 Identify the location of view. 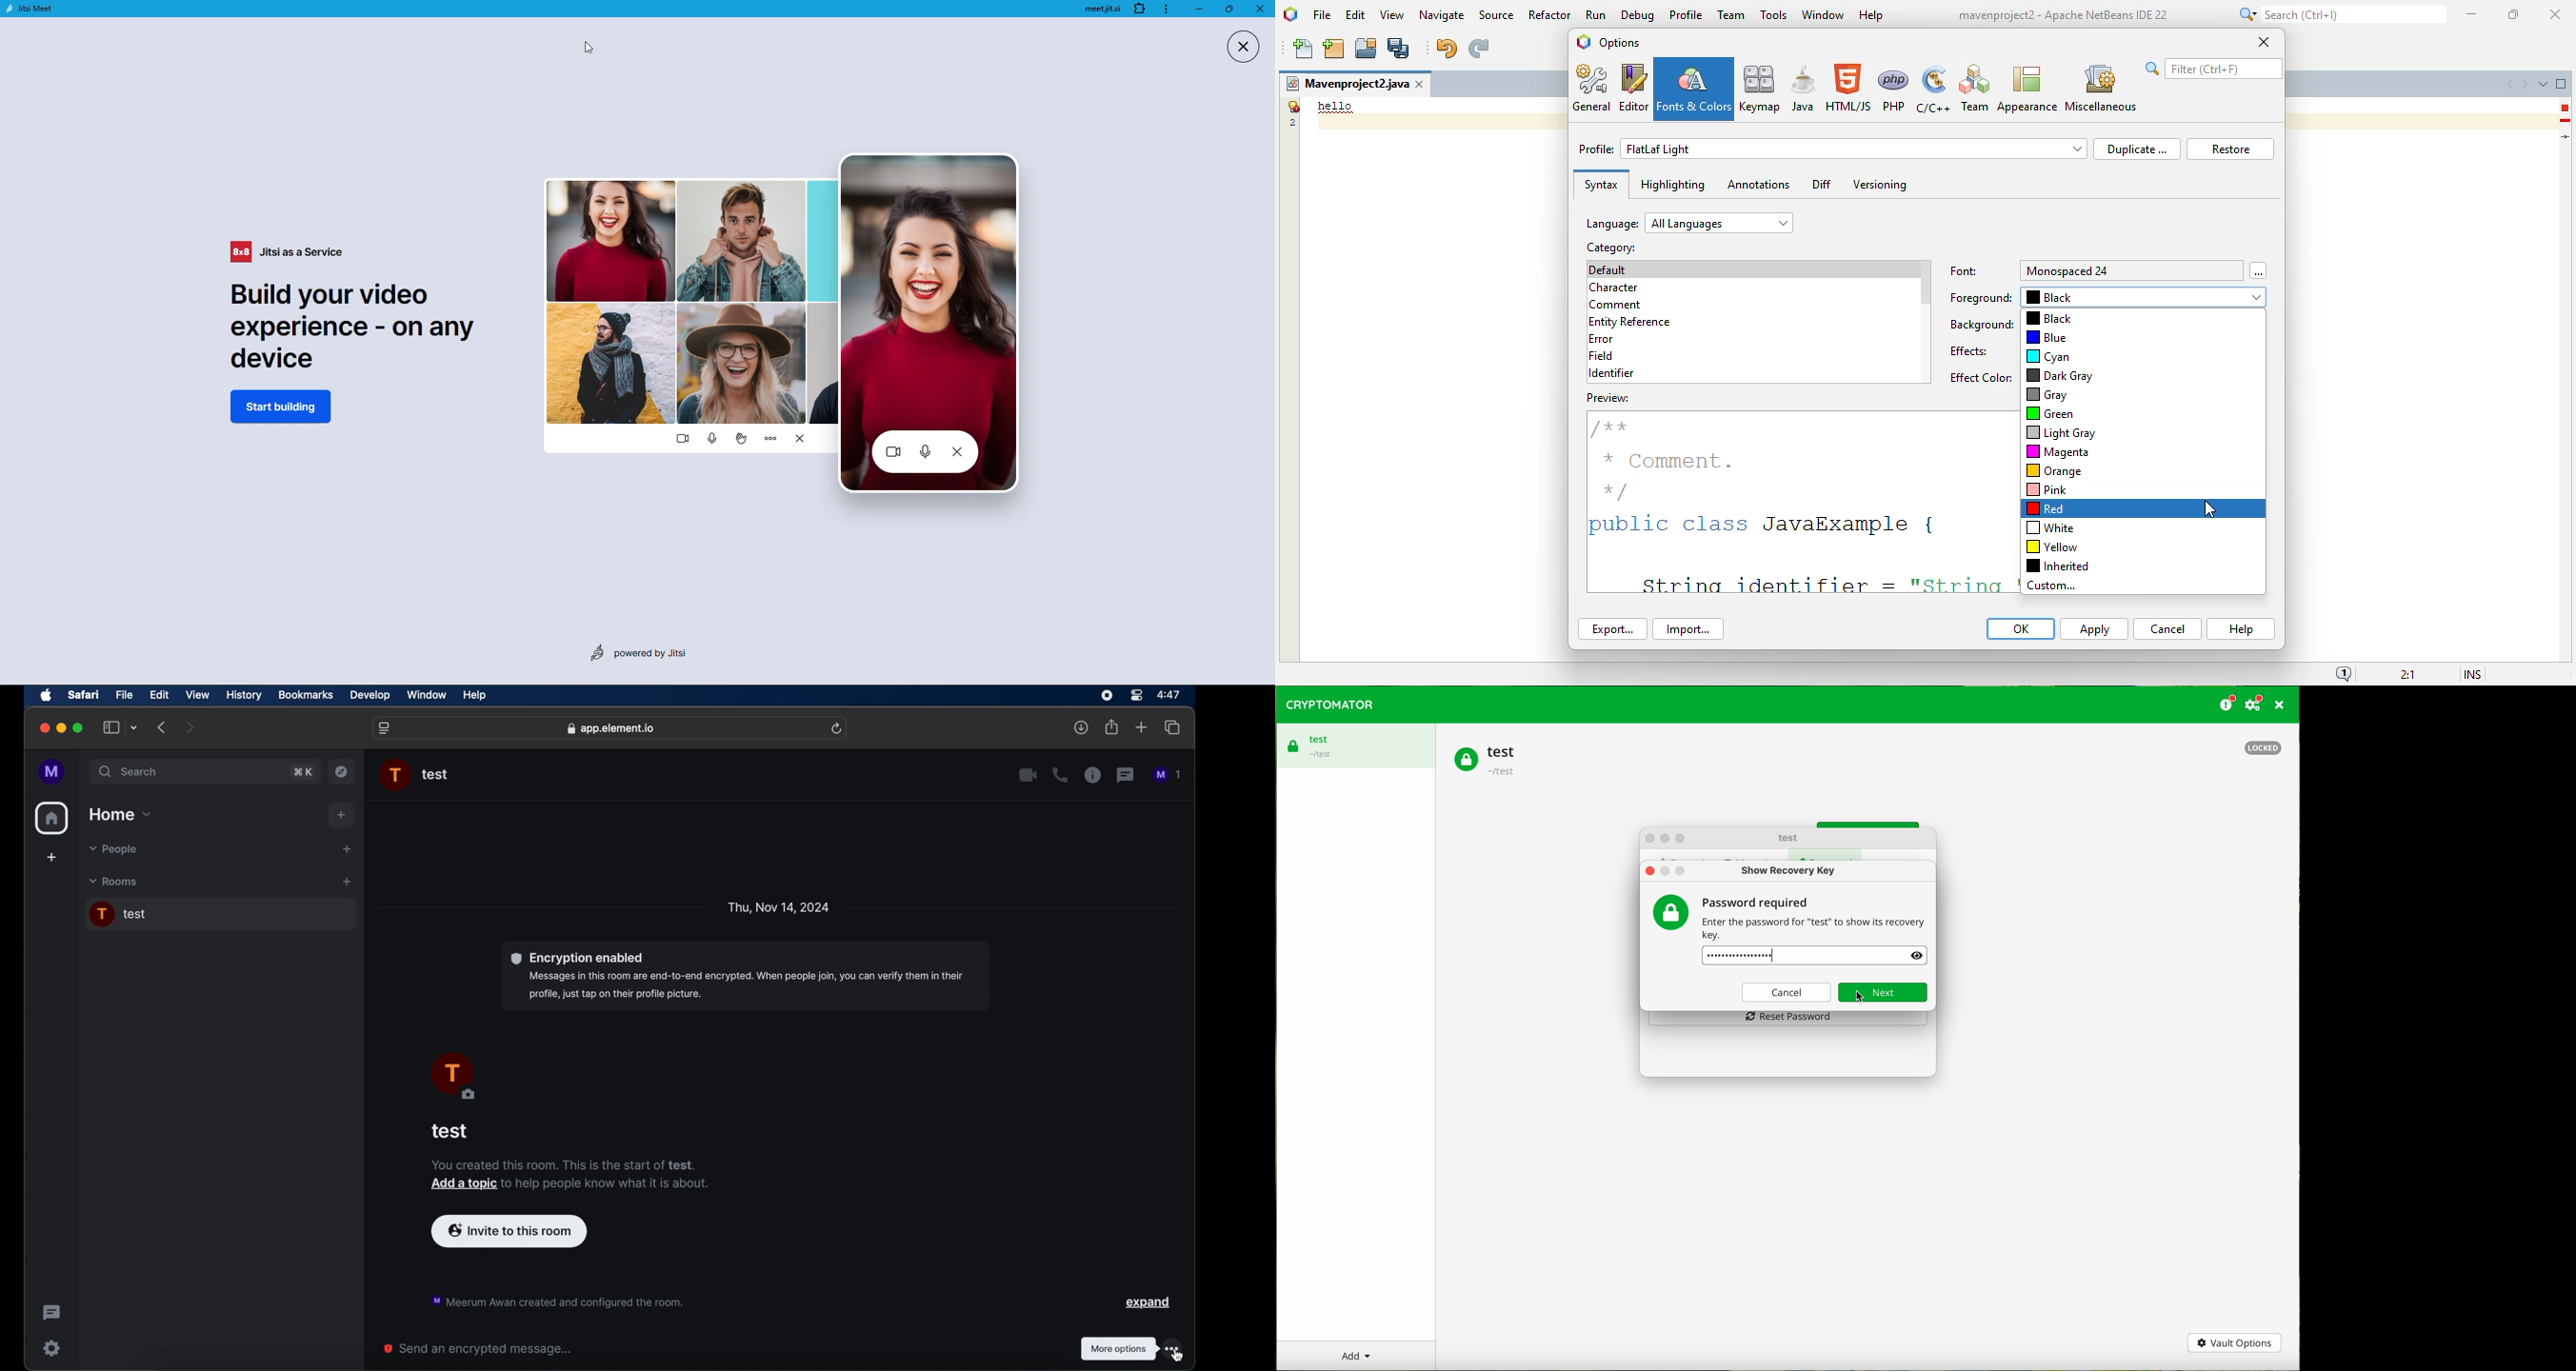
(198, 694).